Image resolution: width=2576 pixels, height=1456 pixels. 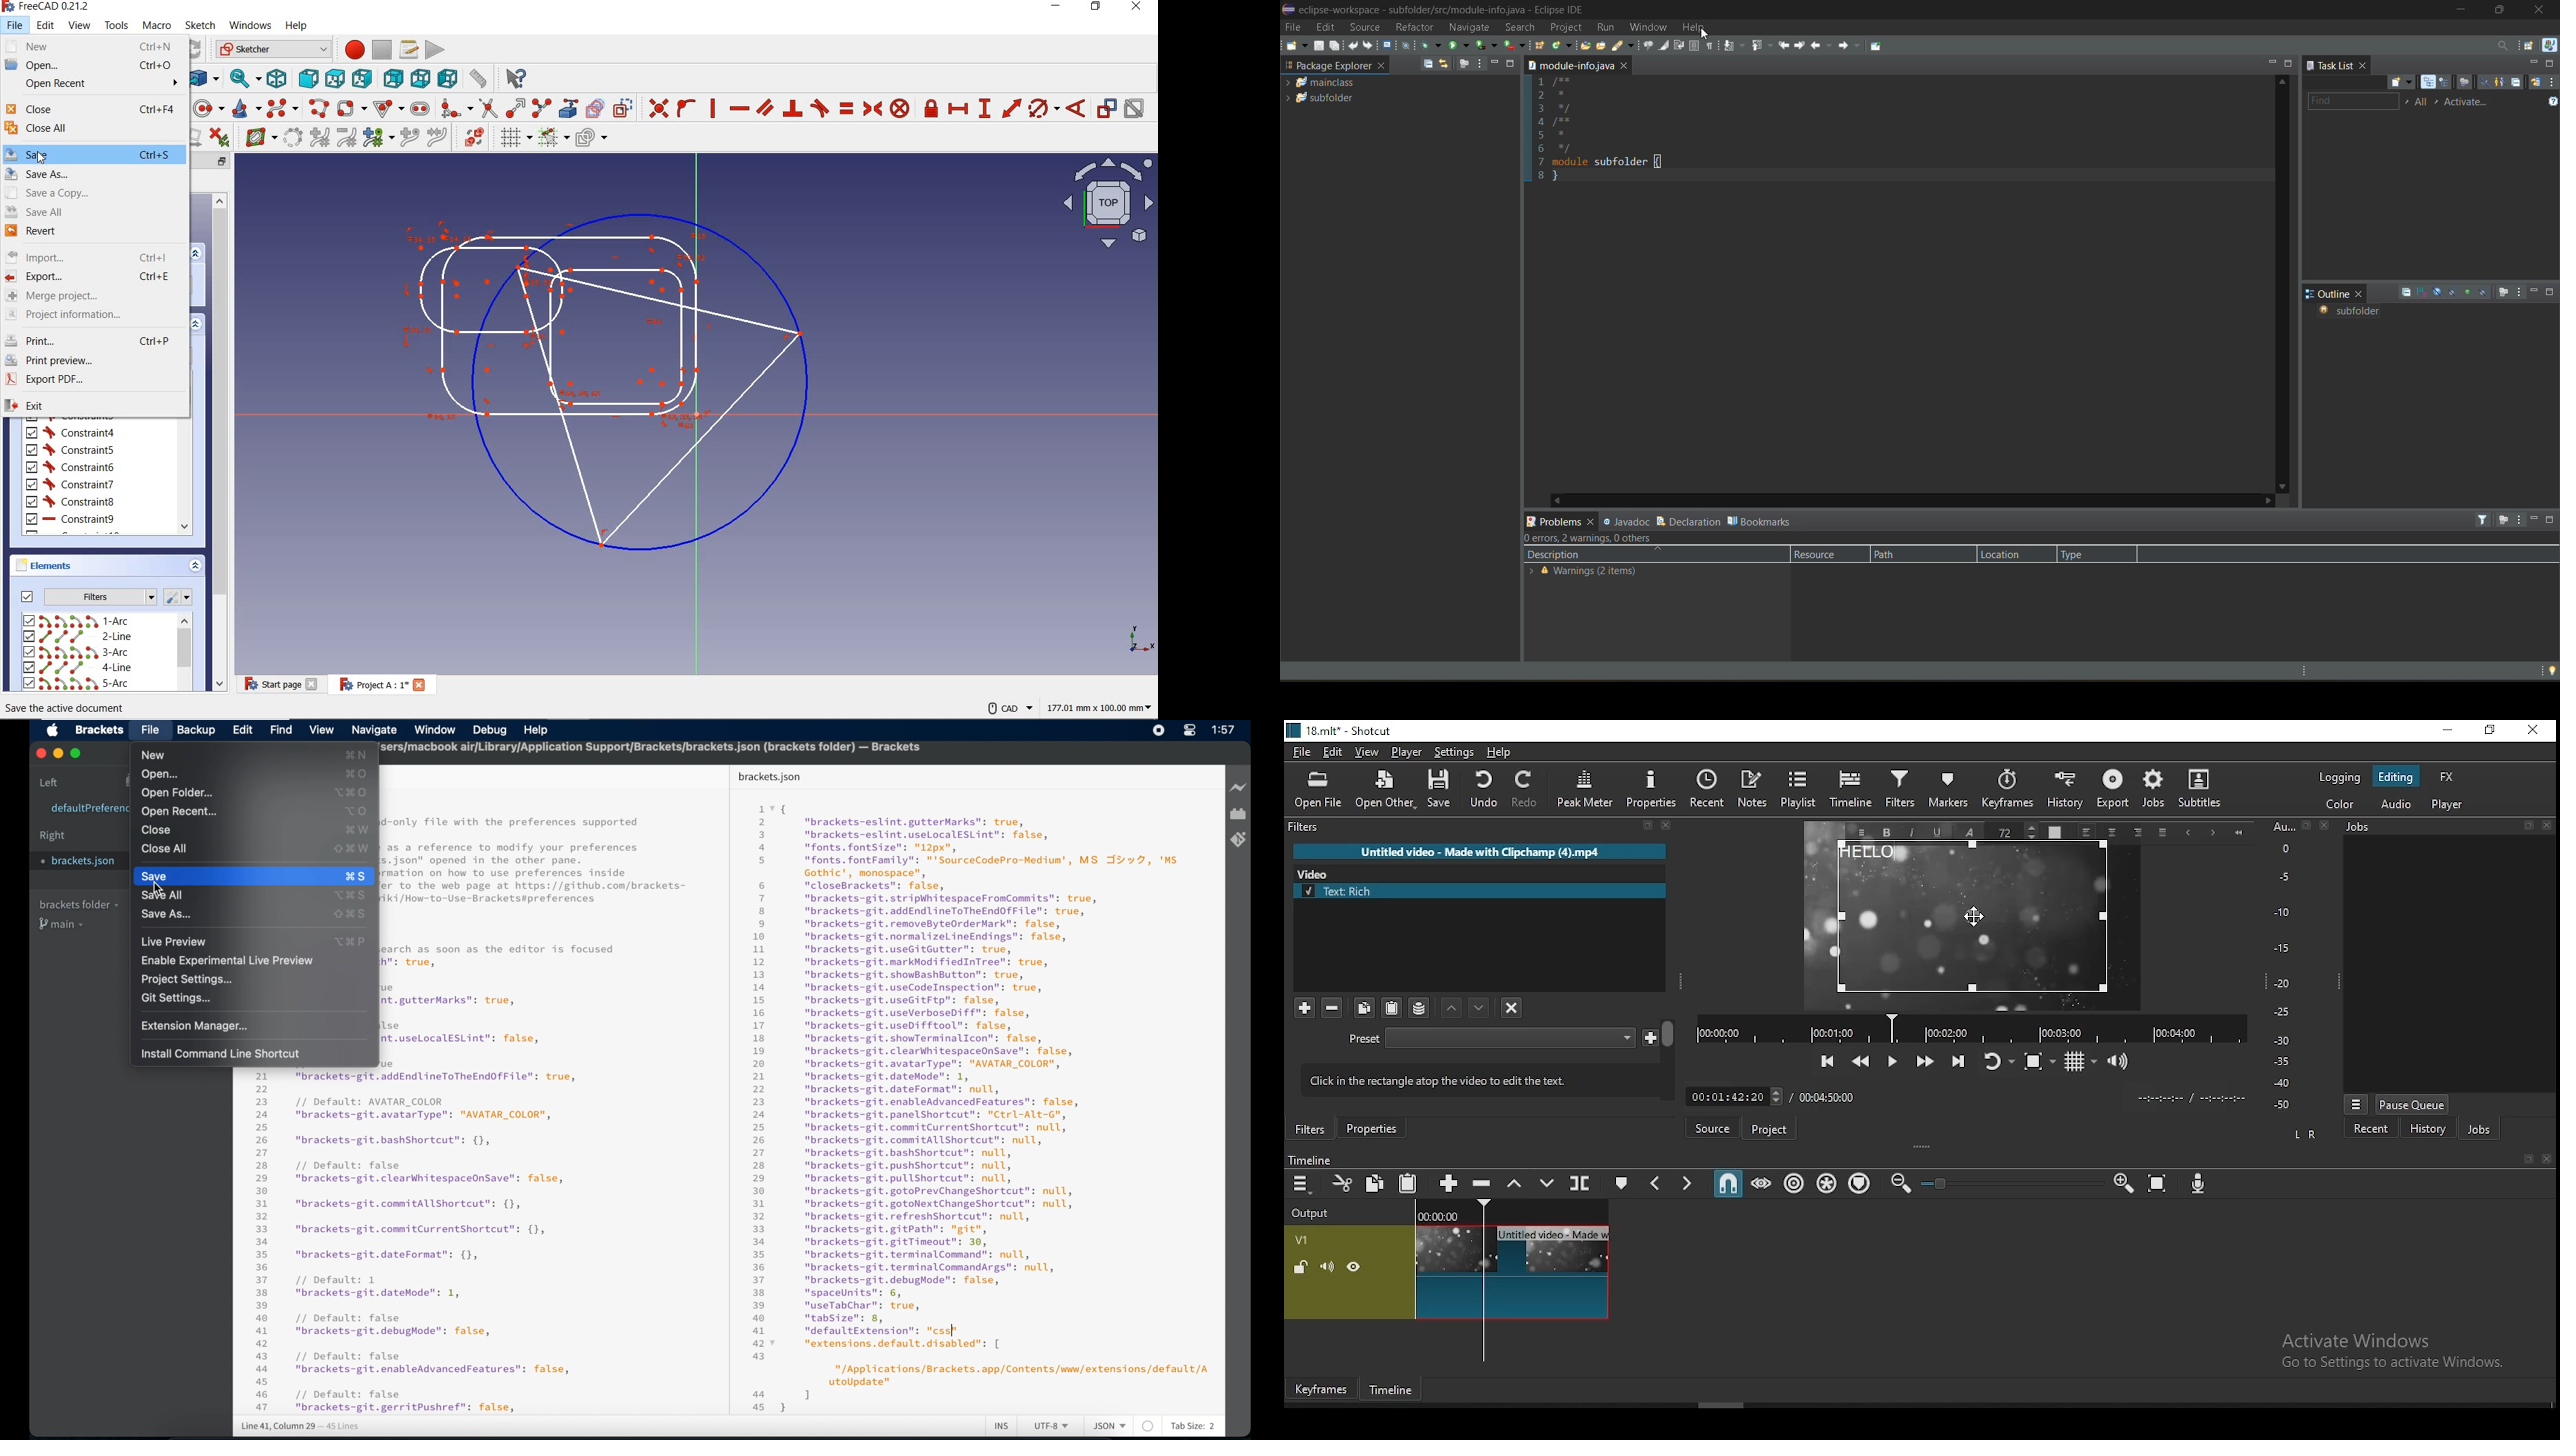 What do you see at coordinates (1515, 1182) in the screenshot?
I see `lift` at bounding box center [1515, 1182].